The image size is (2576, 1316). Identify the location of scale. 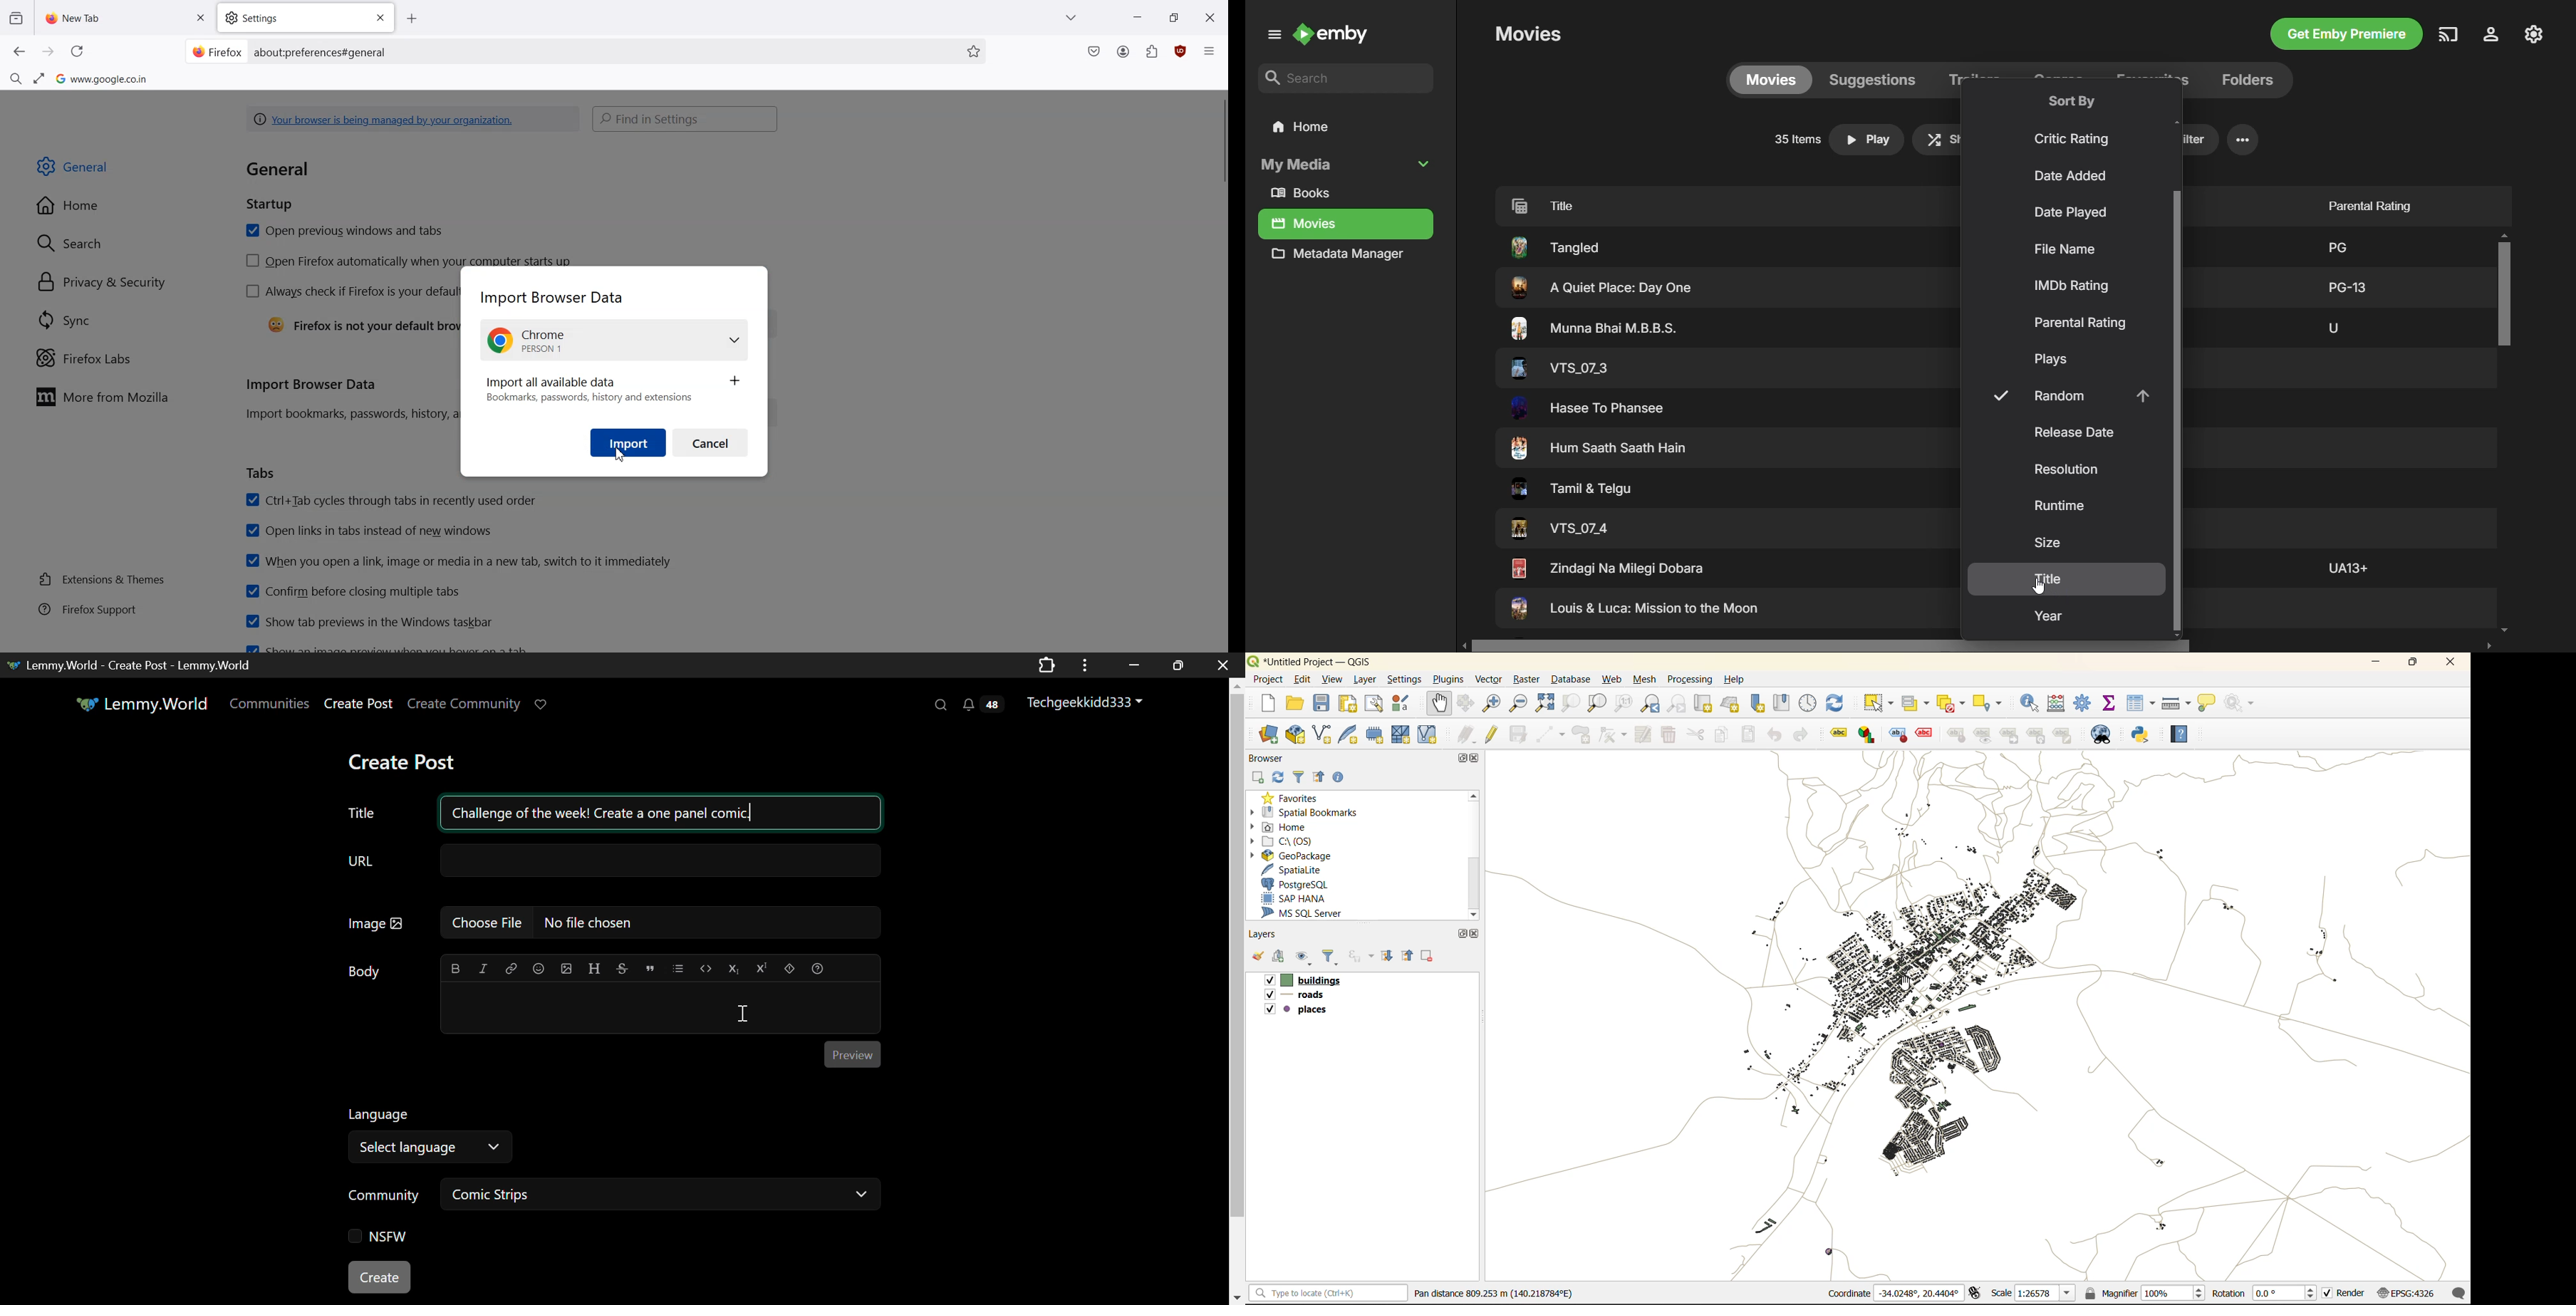
(2033, 1295).